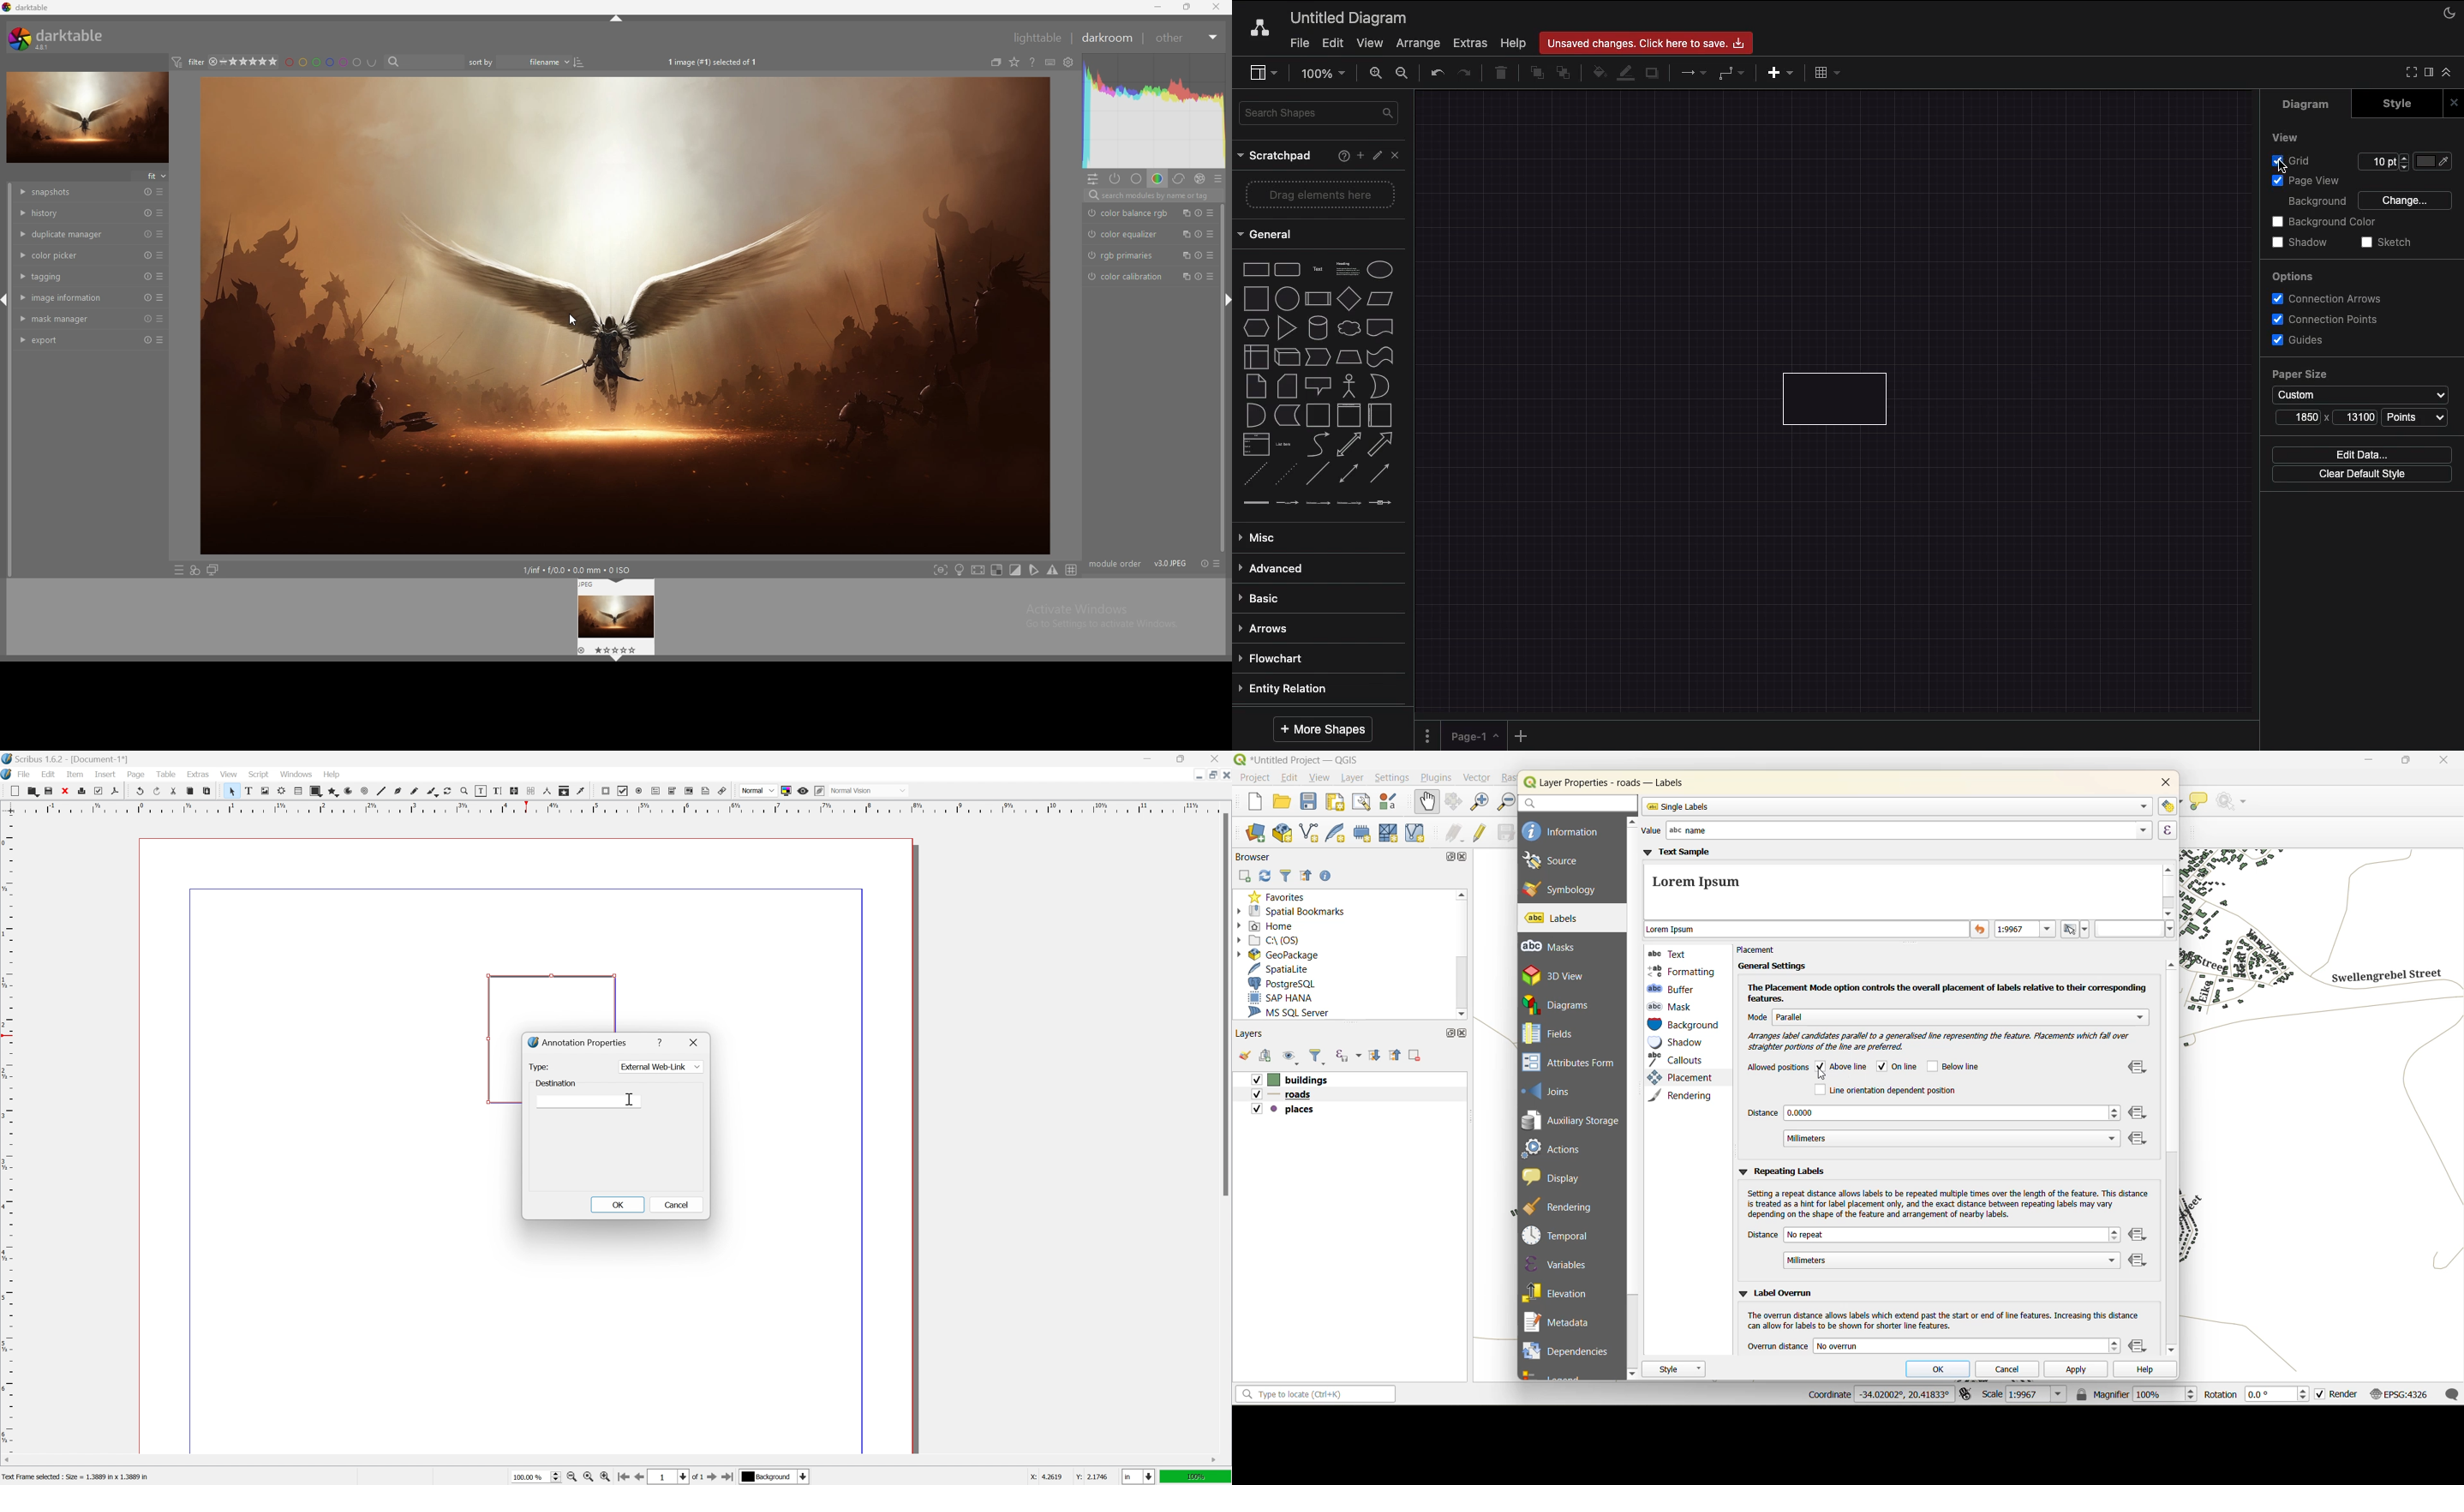 Image resolution: width=2464 pixels, height=1512 pixels. What do you see at coordinates (1263, 73) in the screenshot?
I see `Sidebar` at bounding box center [1263, 73].